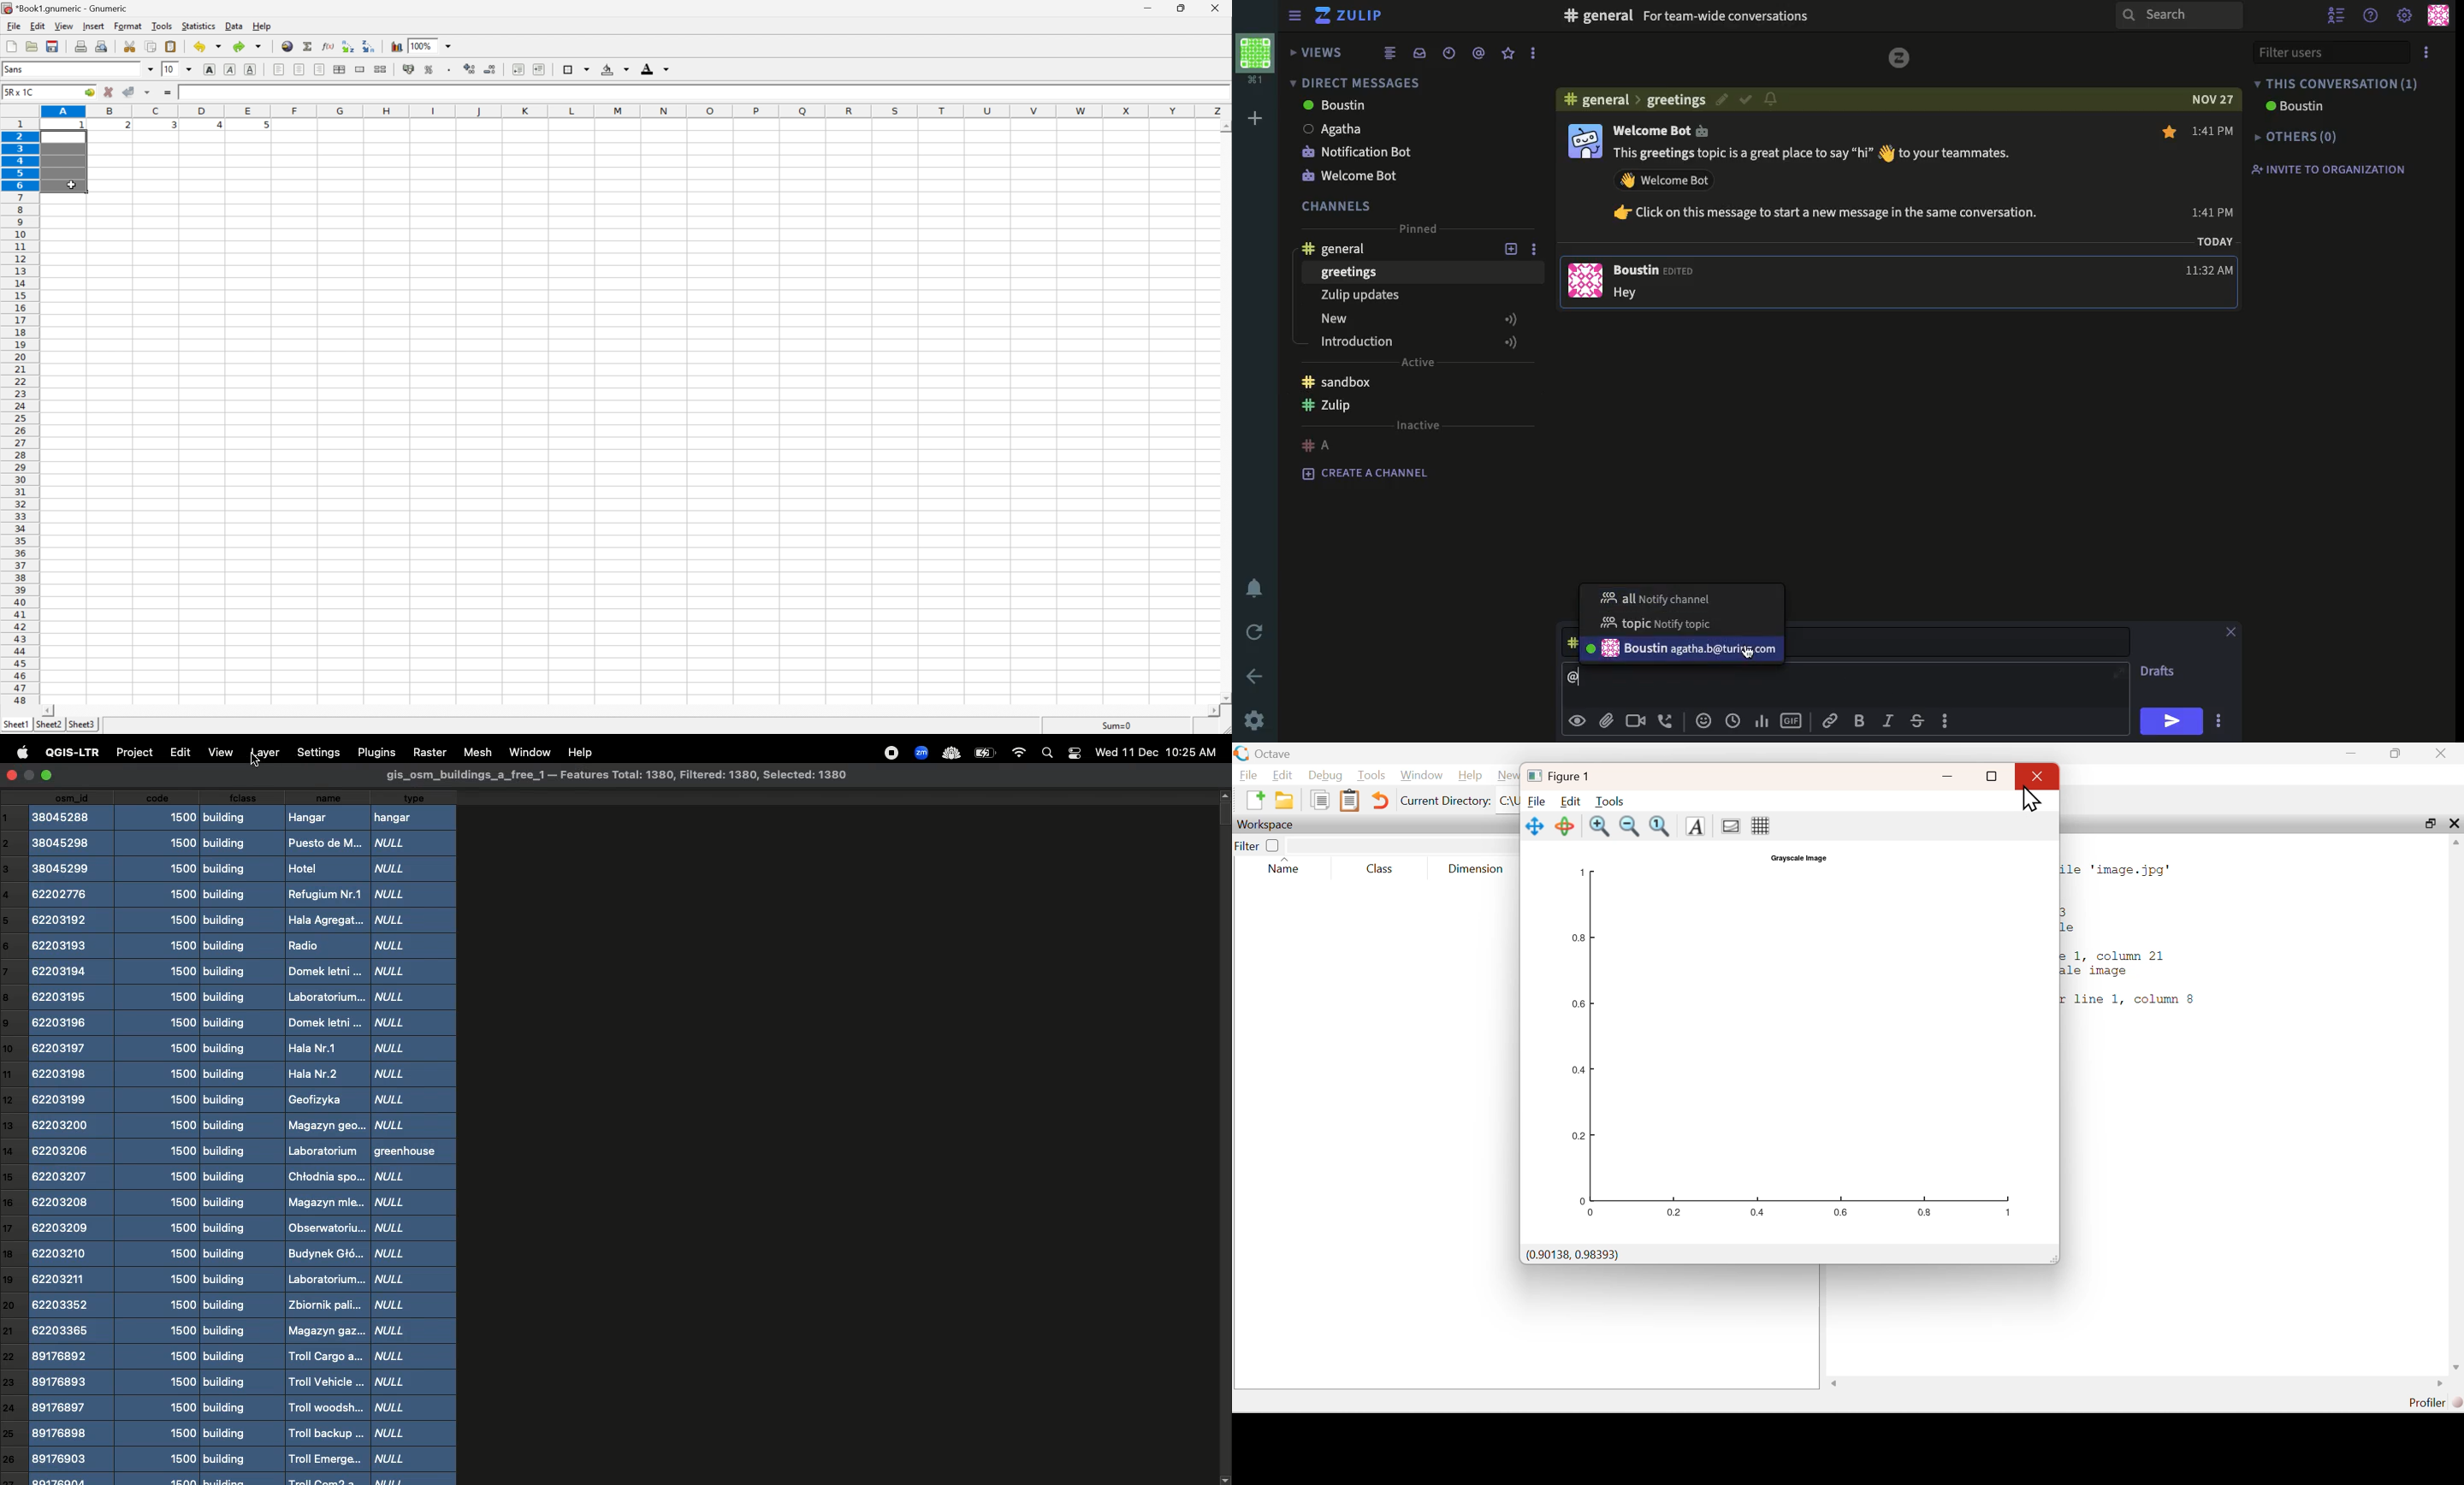 Image resolution: width=2464 pixels, height=1512 pixels. I want to click on Active, so click(1424, 361).